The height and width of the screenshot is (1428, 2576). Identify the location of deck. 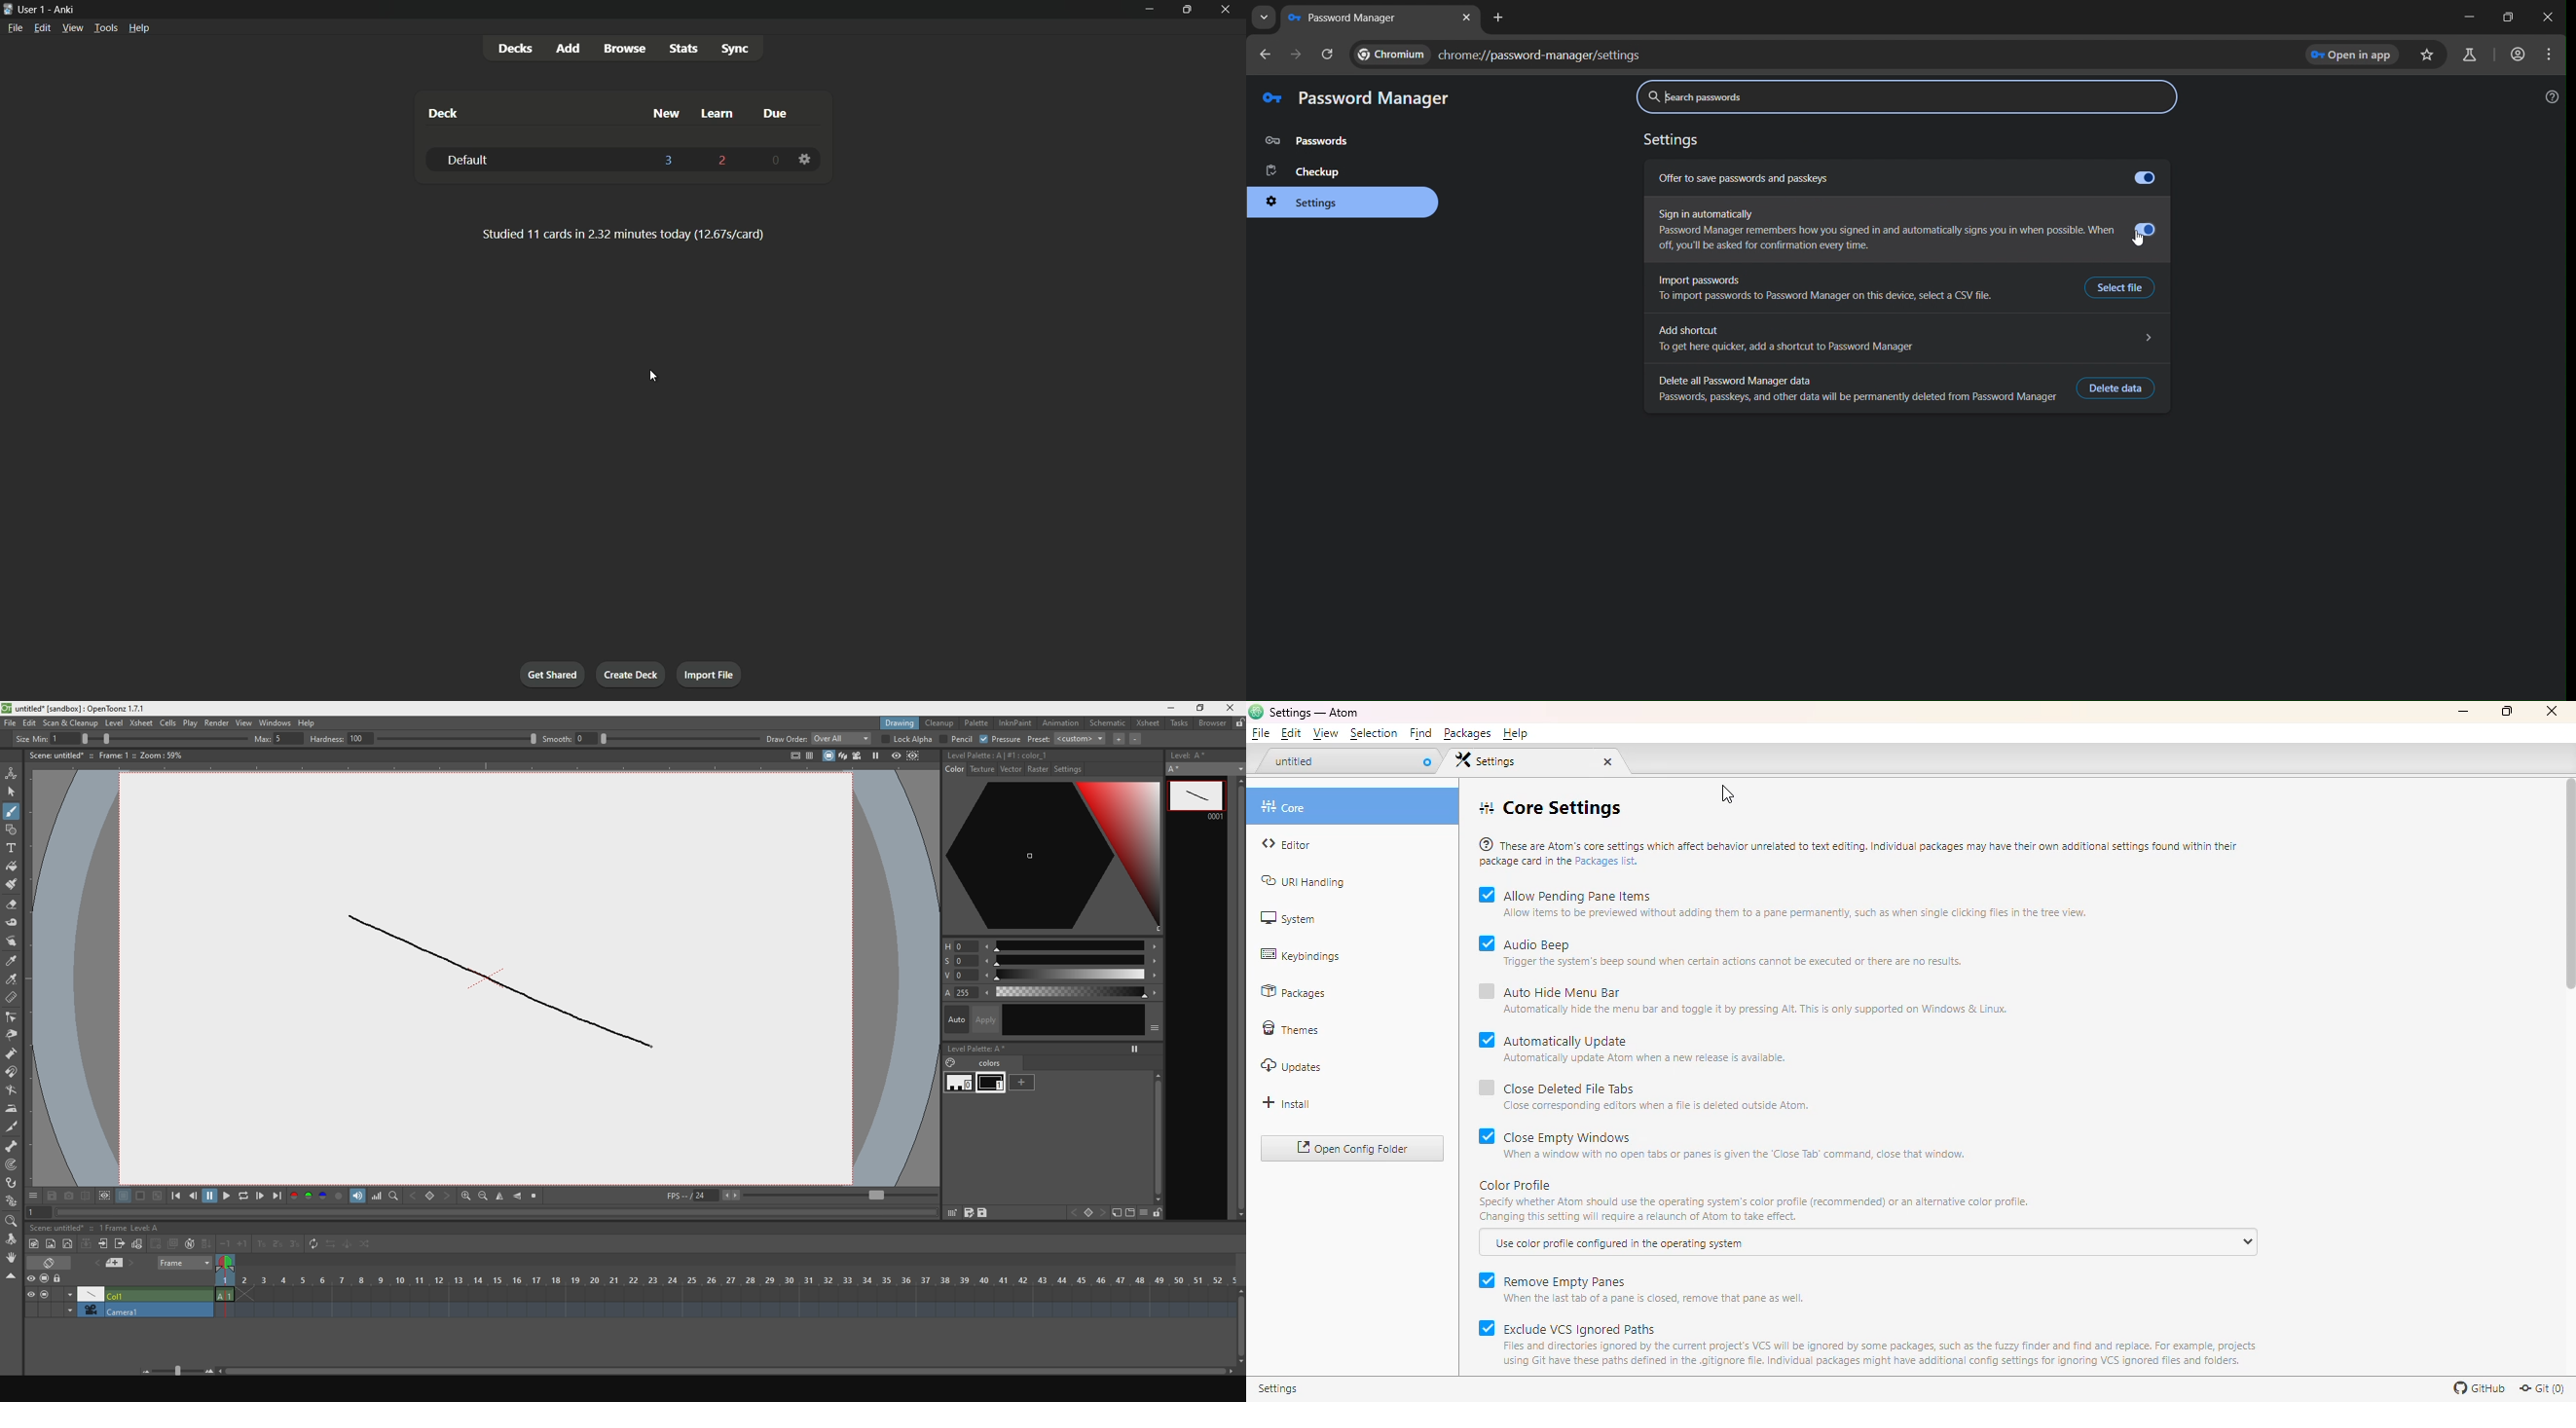
(443, 115).